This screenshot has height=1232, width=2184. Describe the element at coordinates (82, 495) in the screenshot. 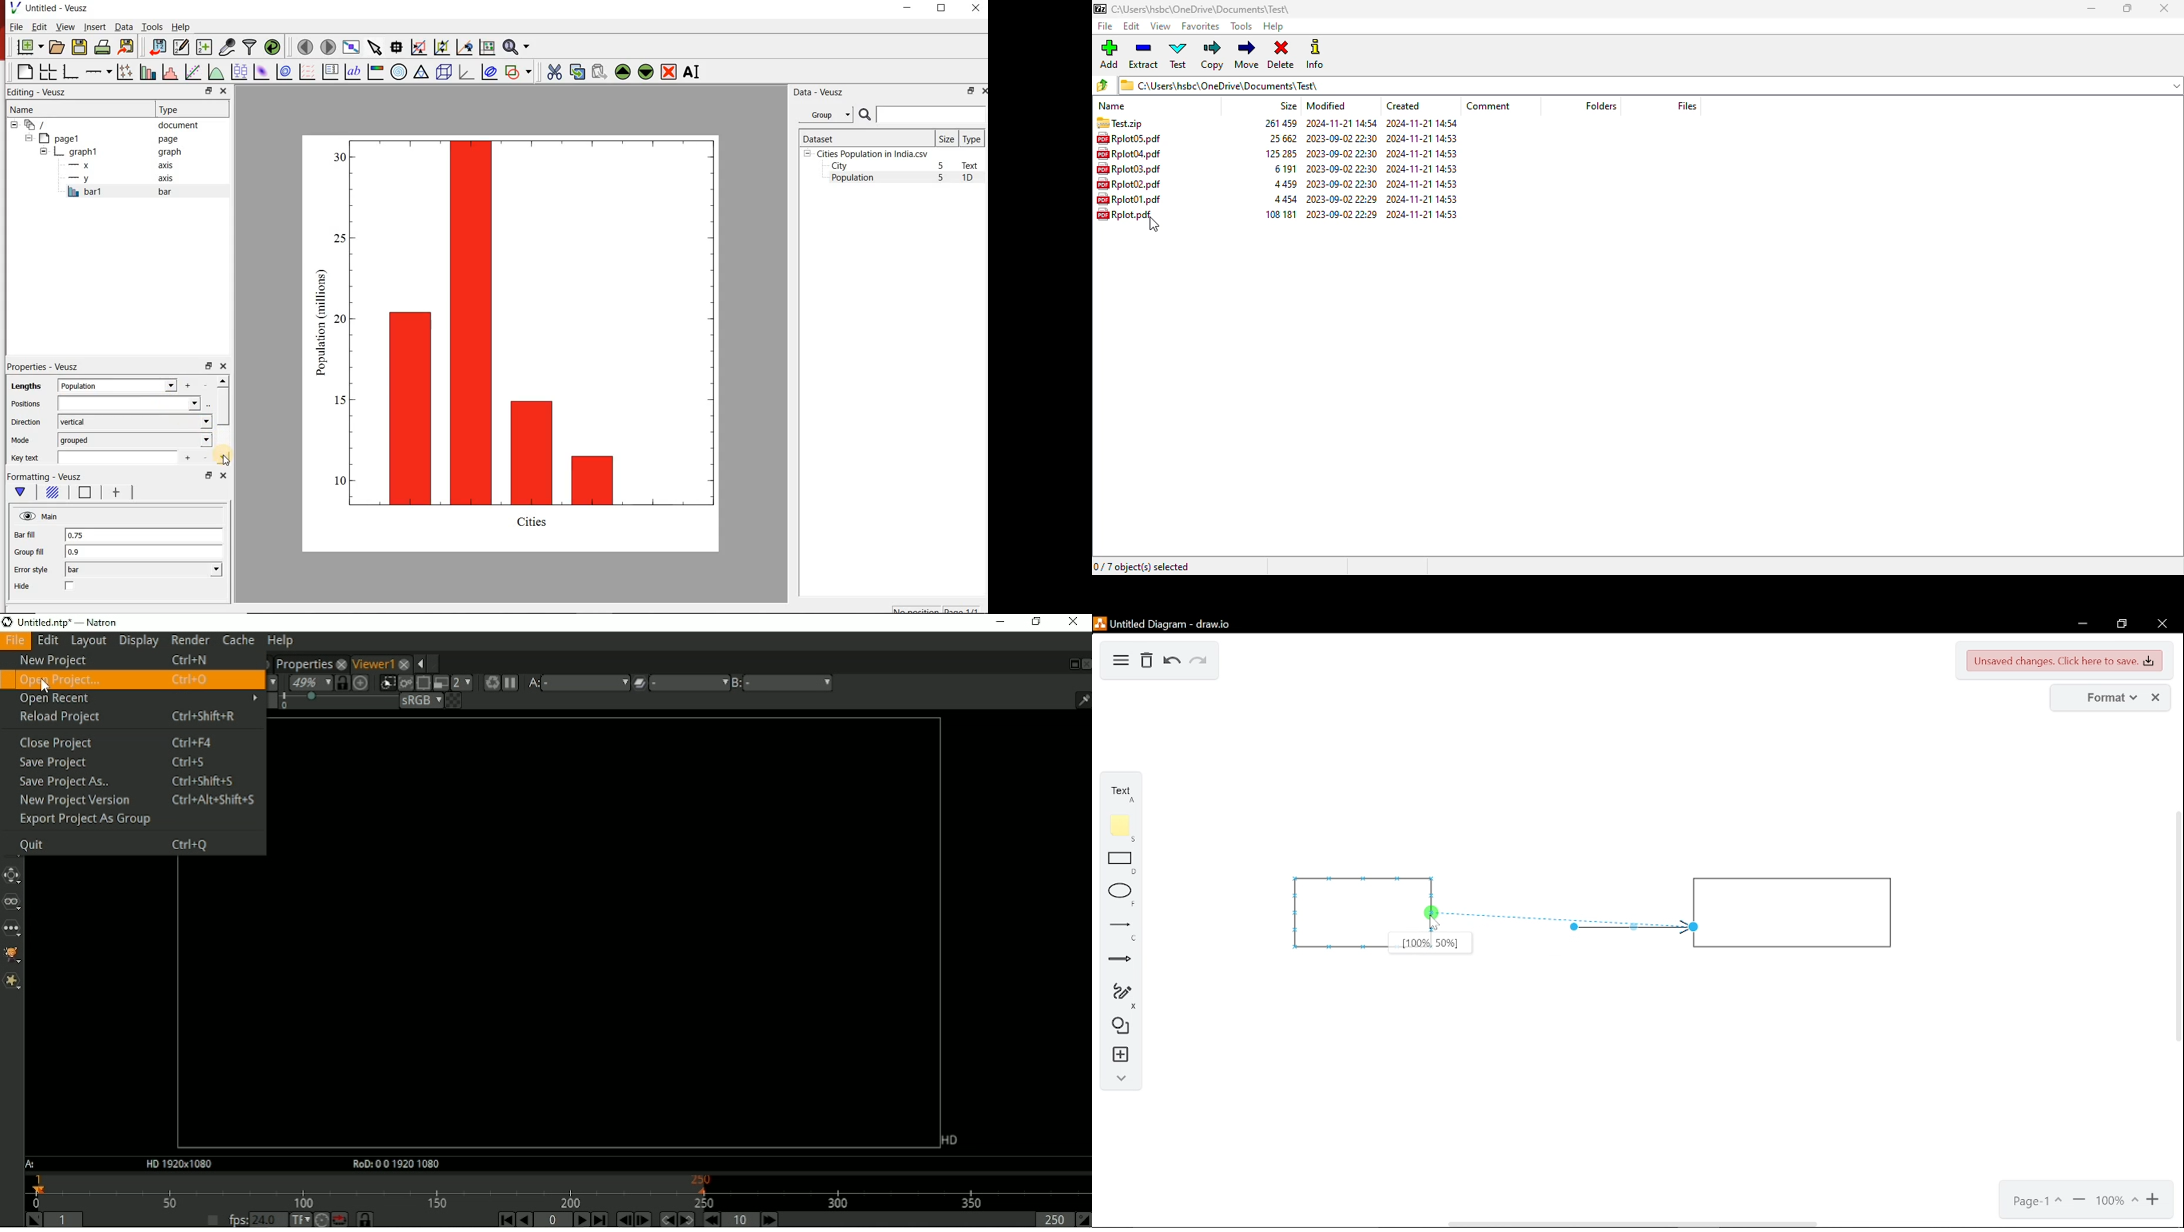

I see `Line` at that location.